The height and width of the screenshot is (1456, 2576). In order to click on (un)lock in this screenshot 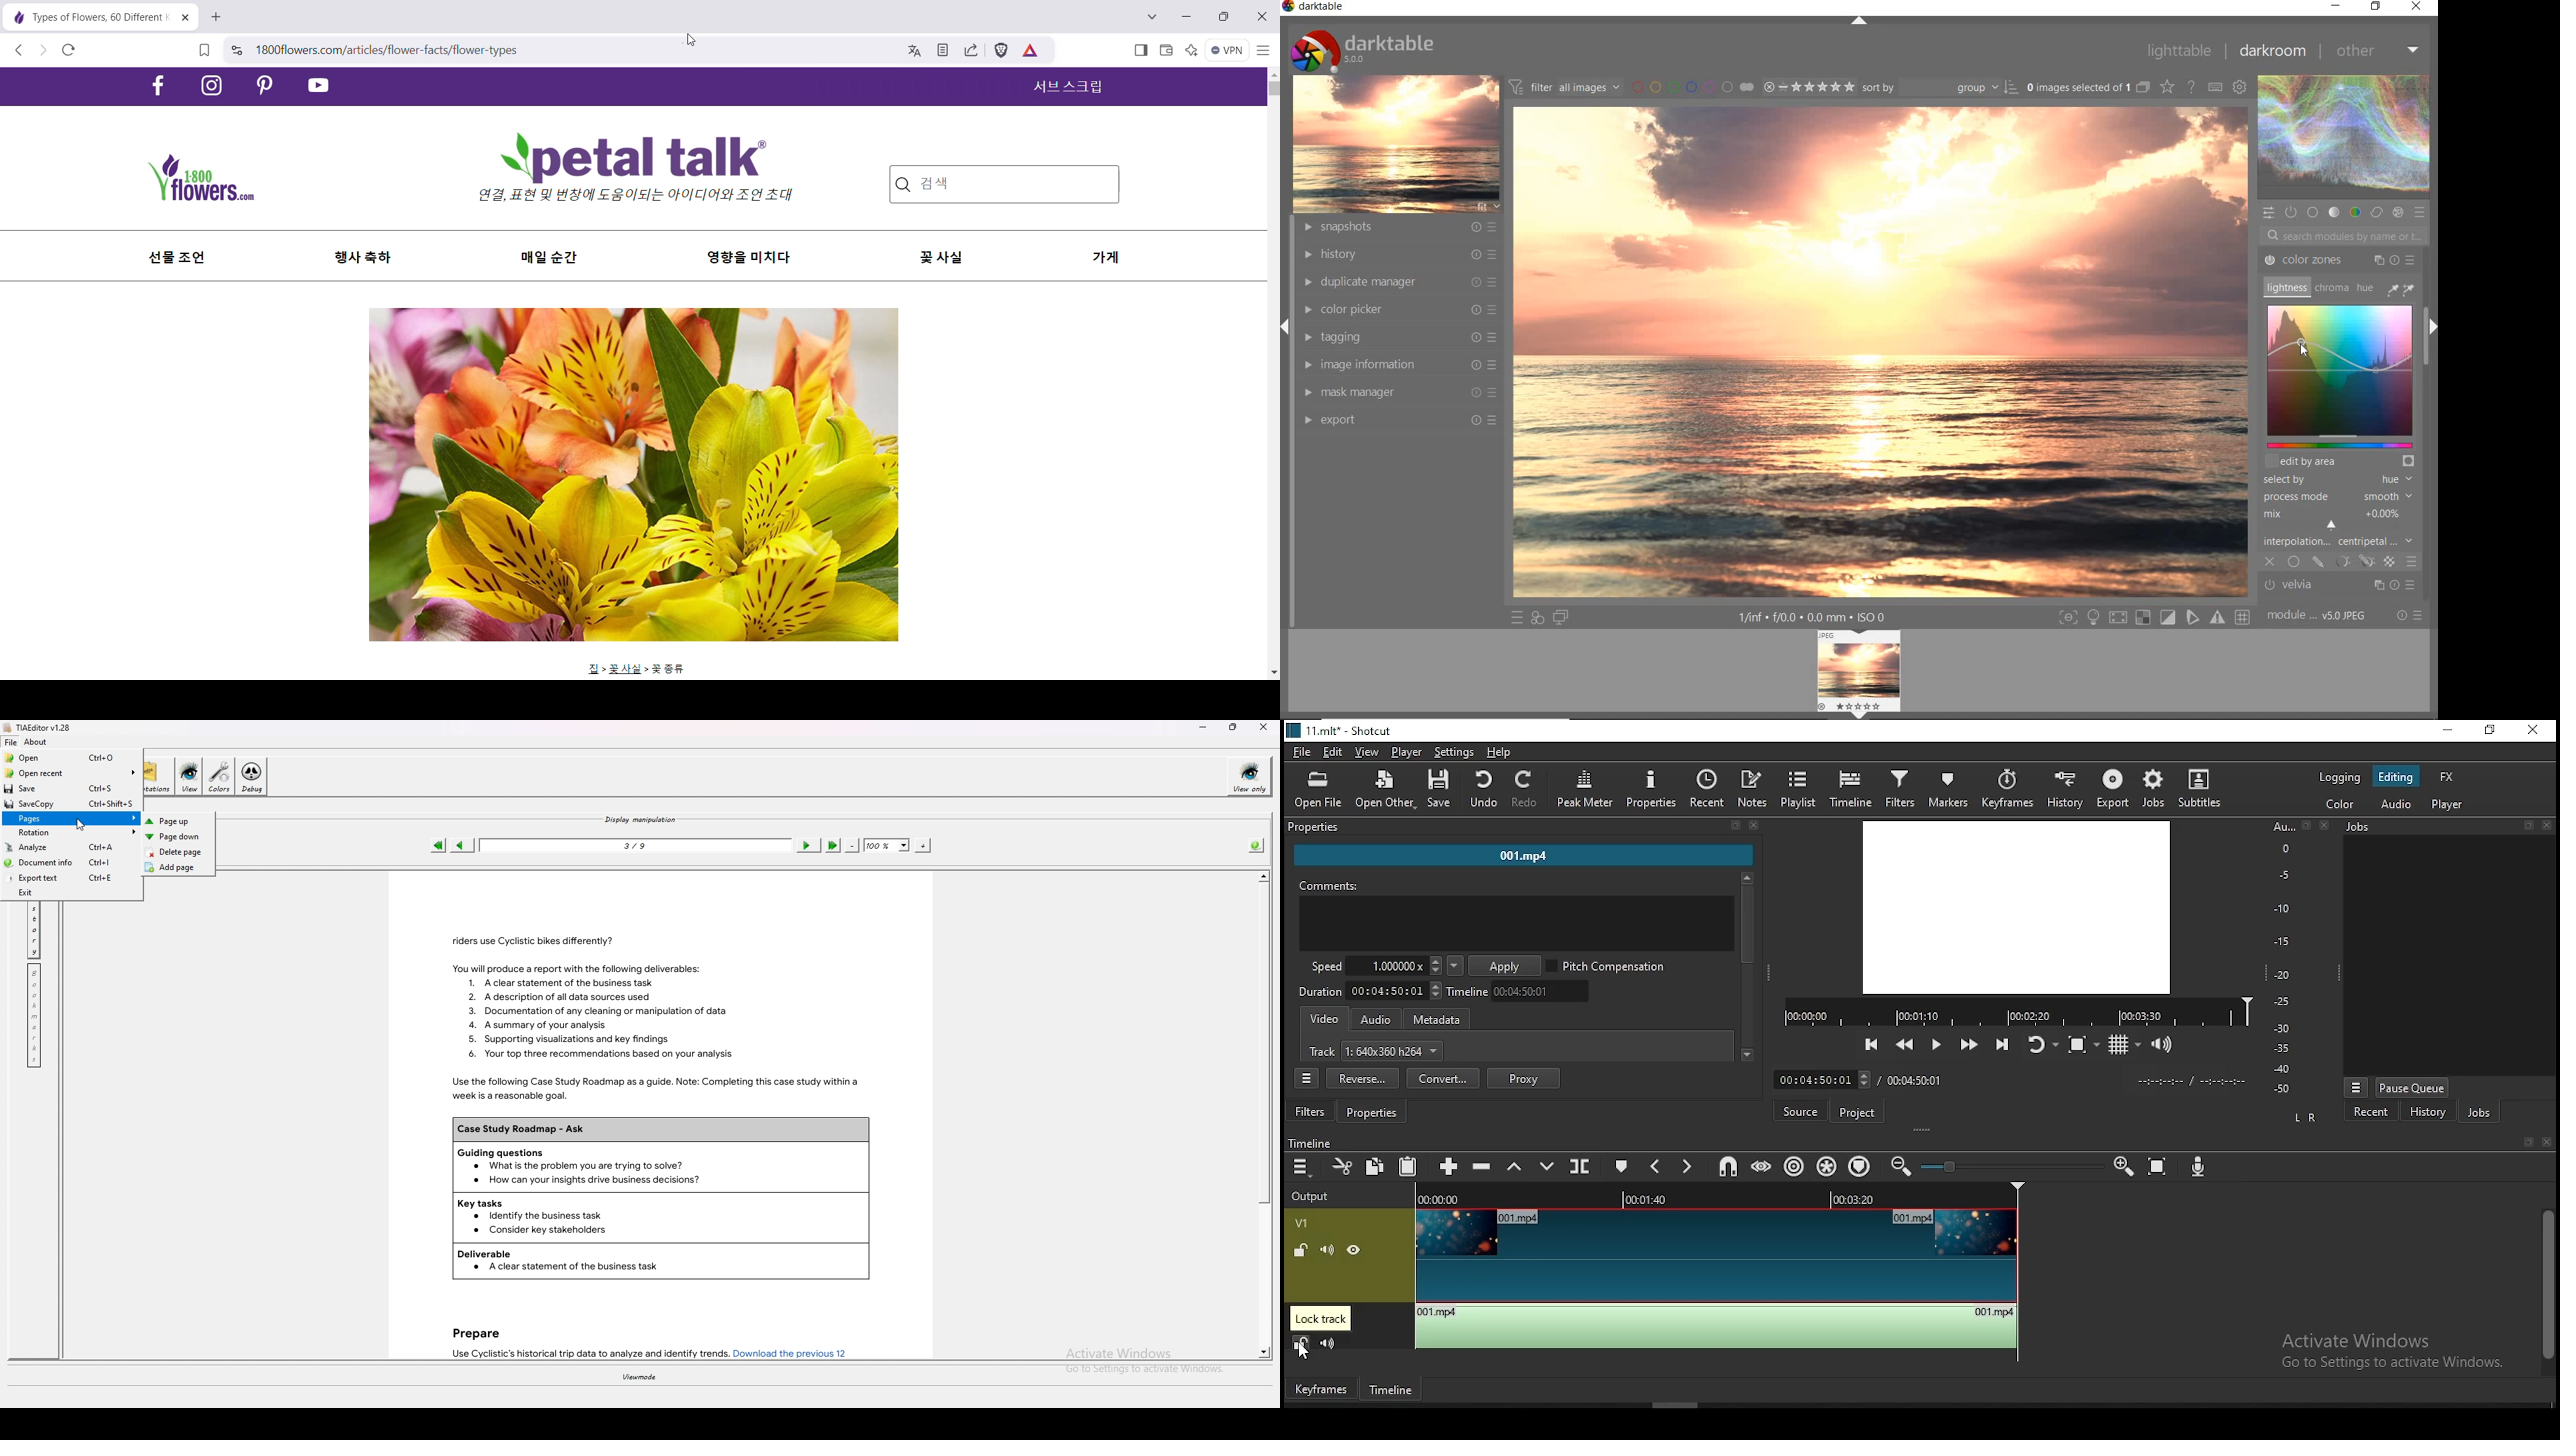, I will do `click(1300, 1342)`.